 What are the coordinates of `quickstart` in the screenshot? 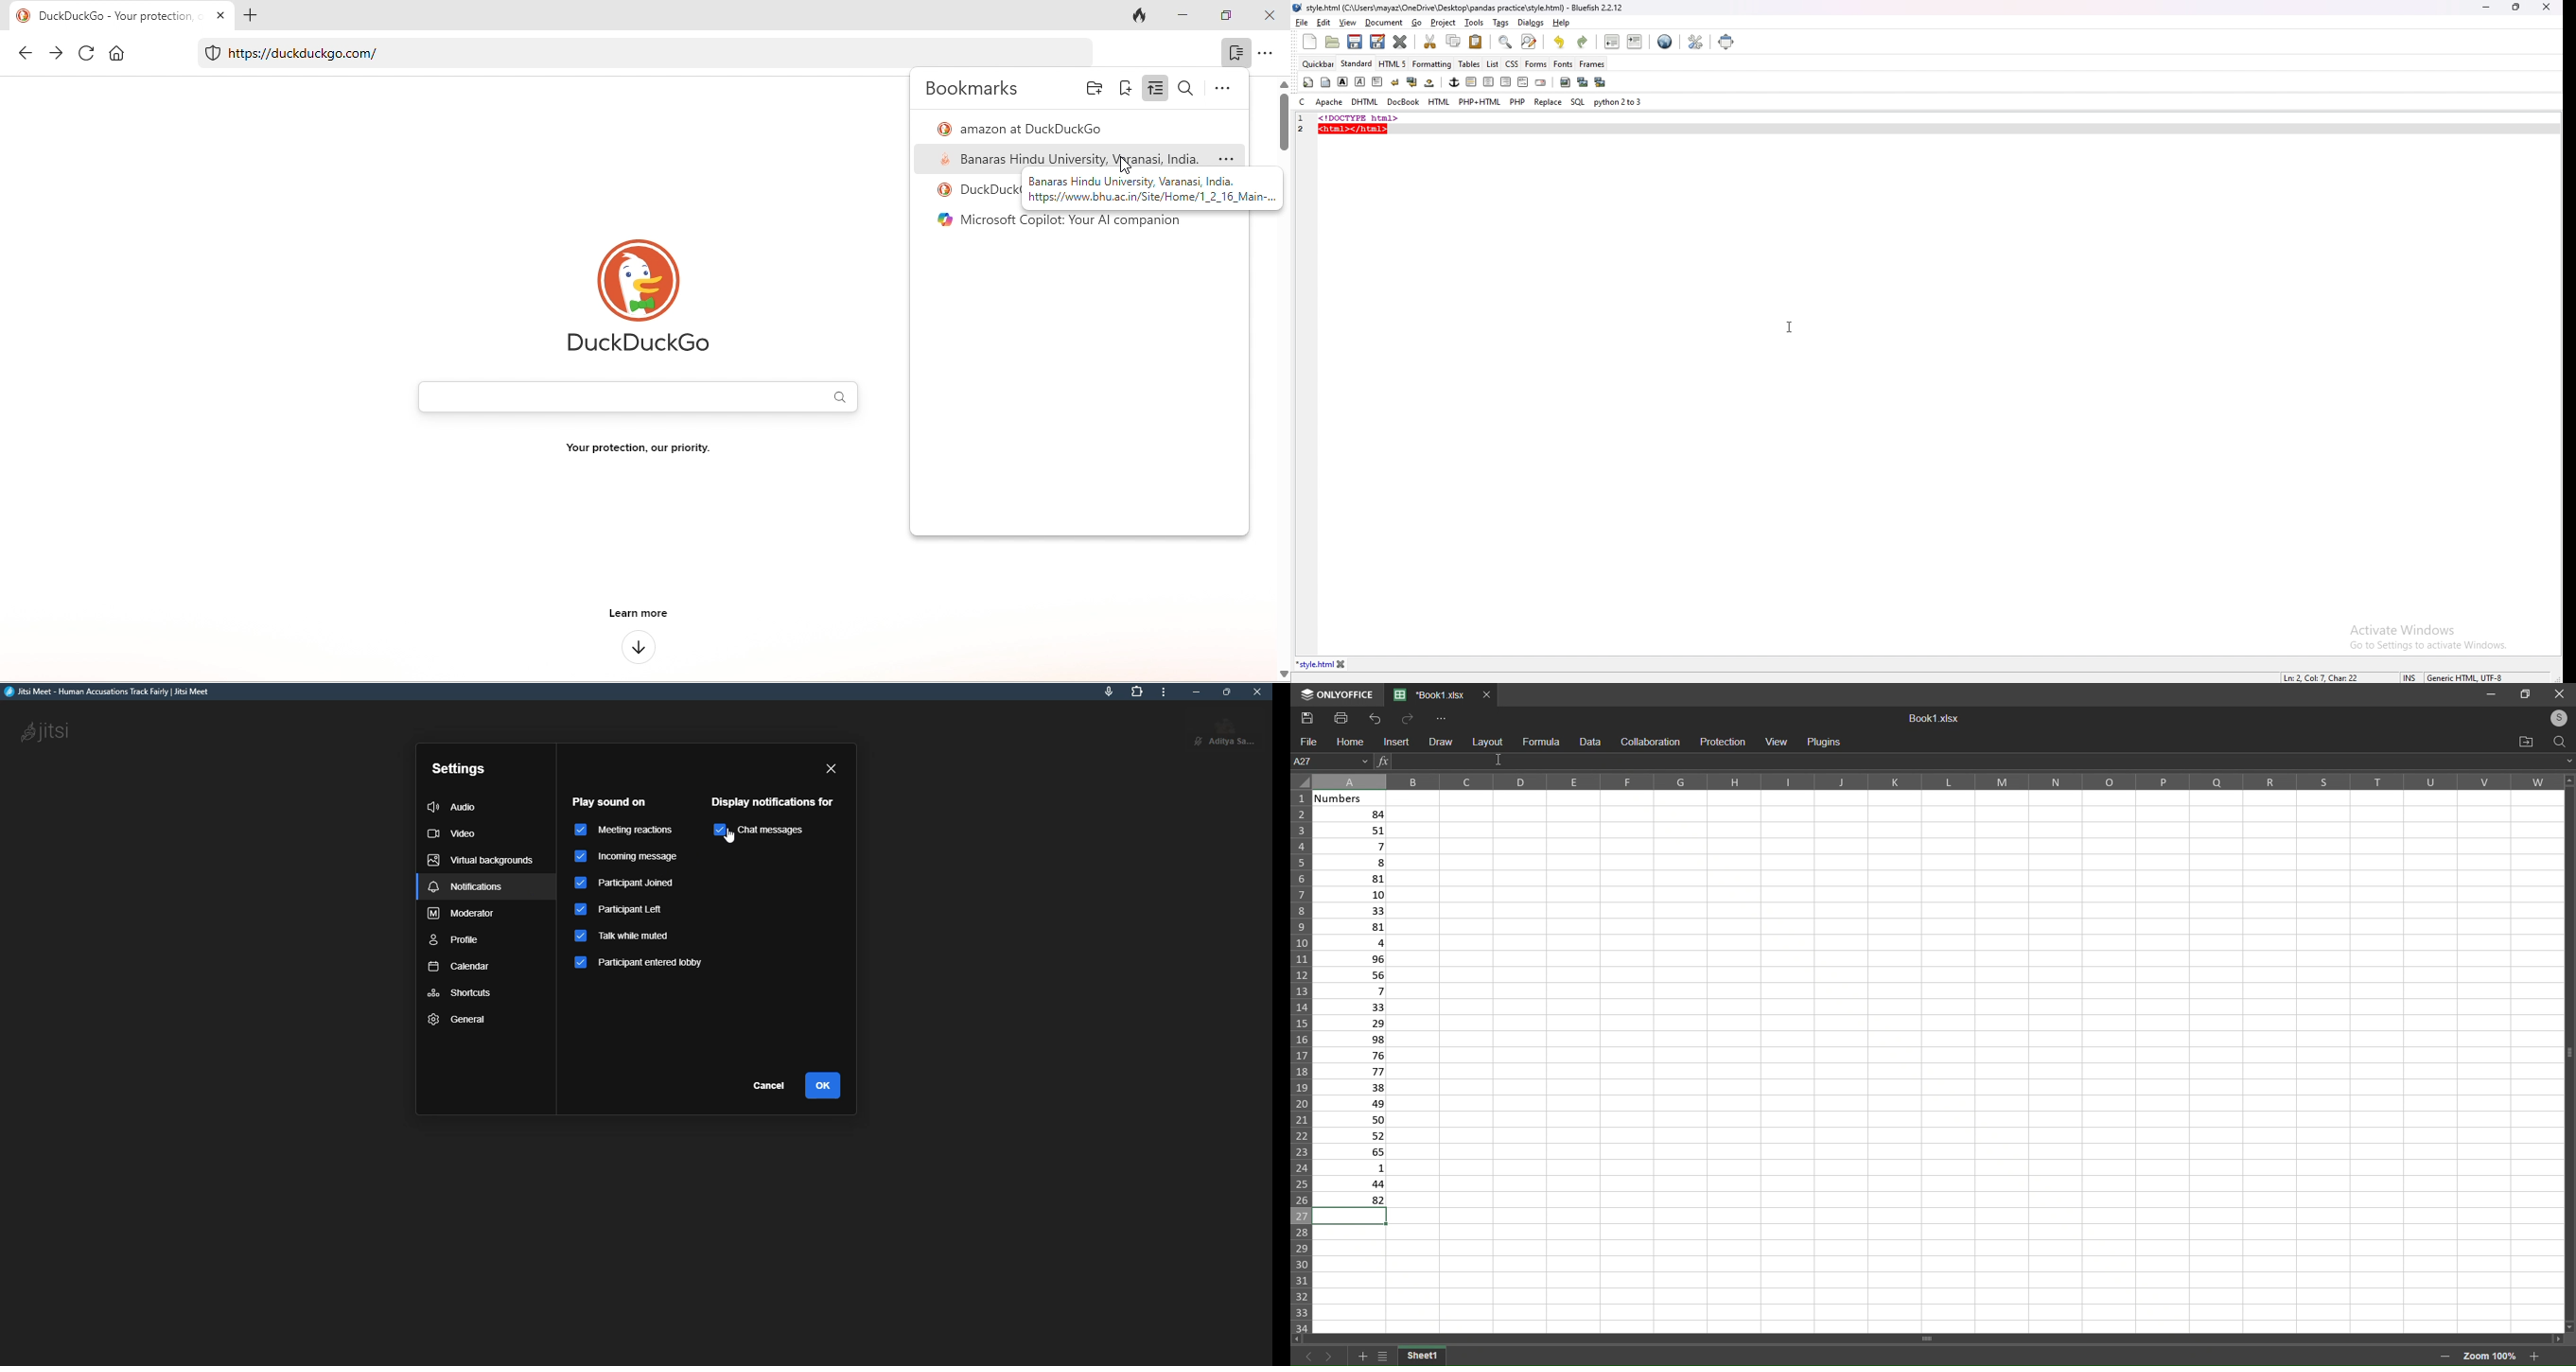 It's located at (1308, 82).